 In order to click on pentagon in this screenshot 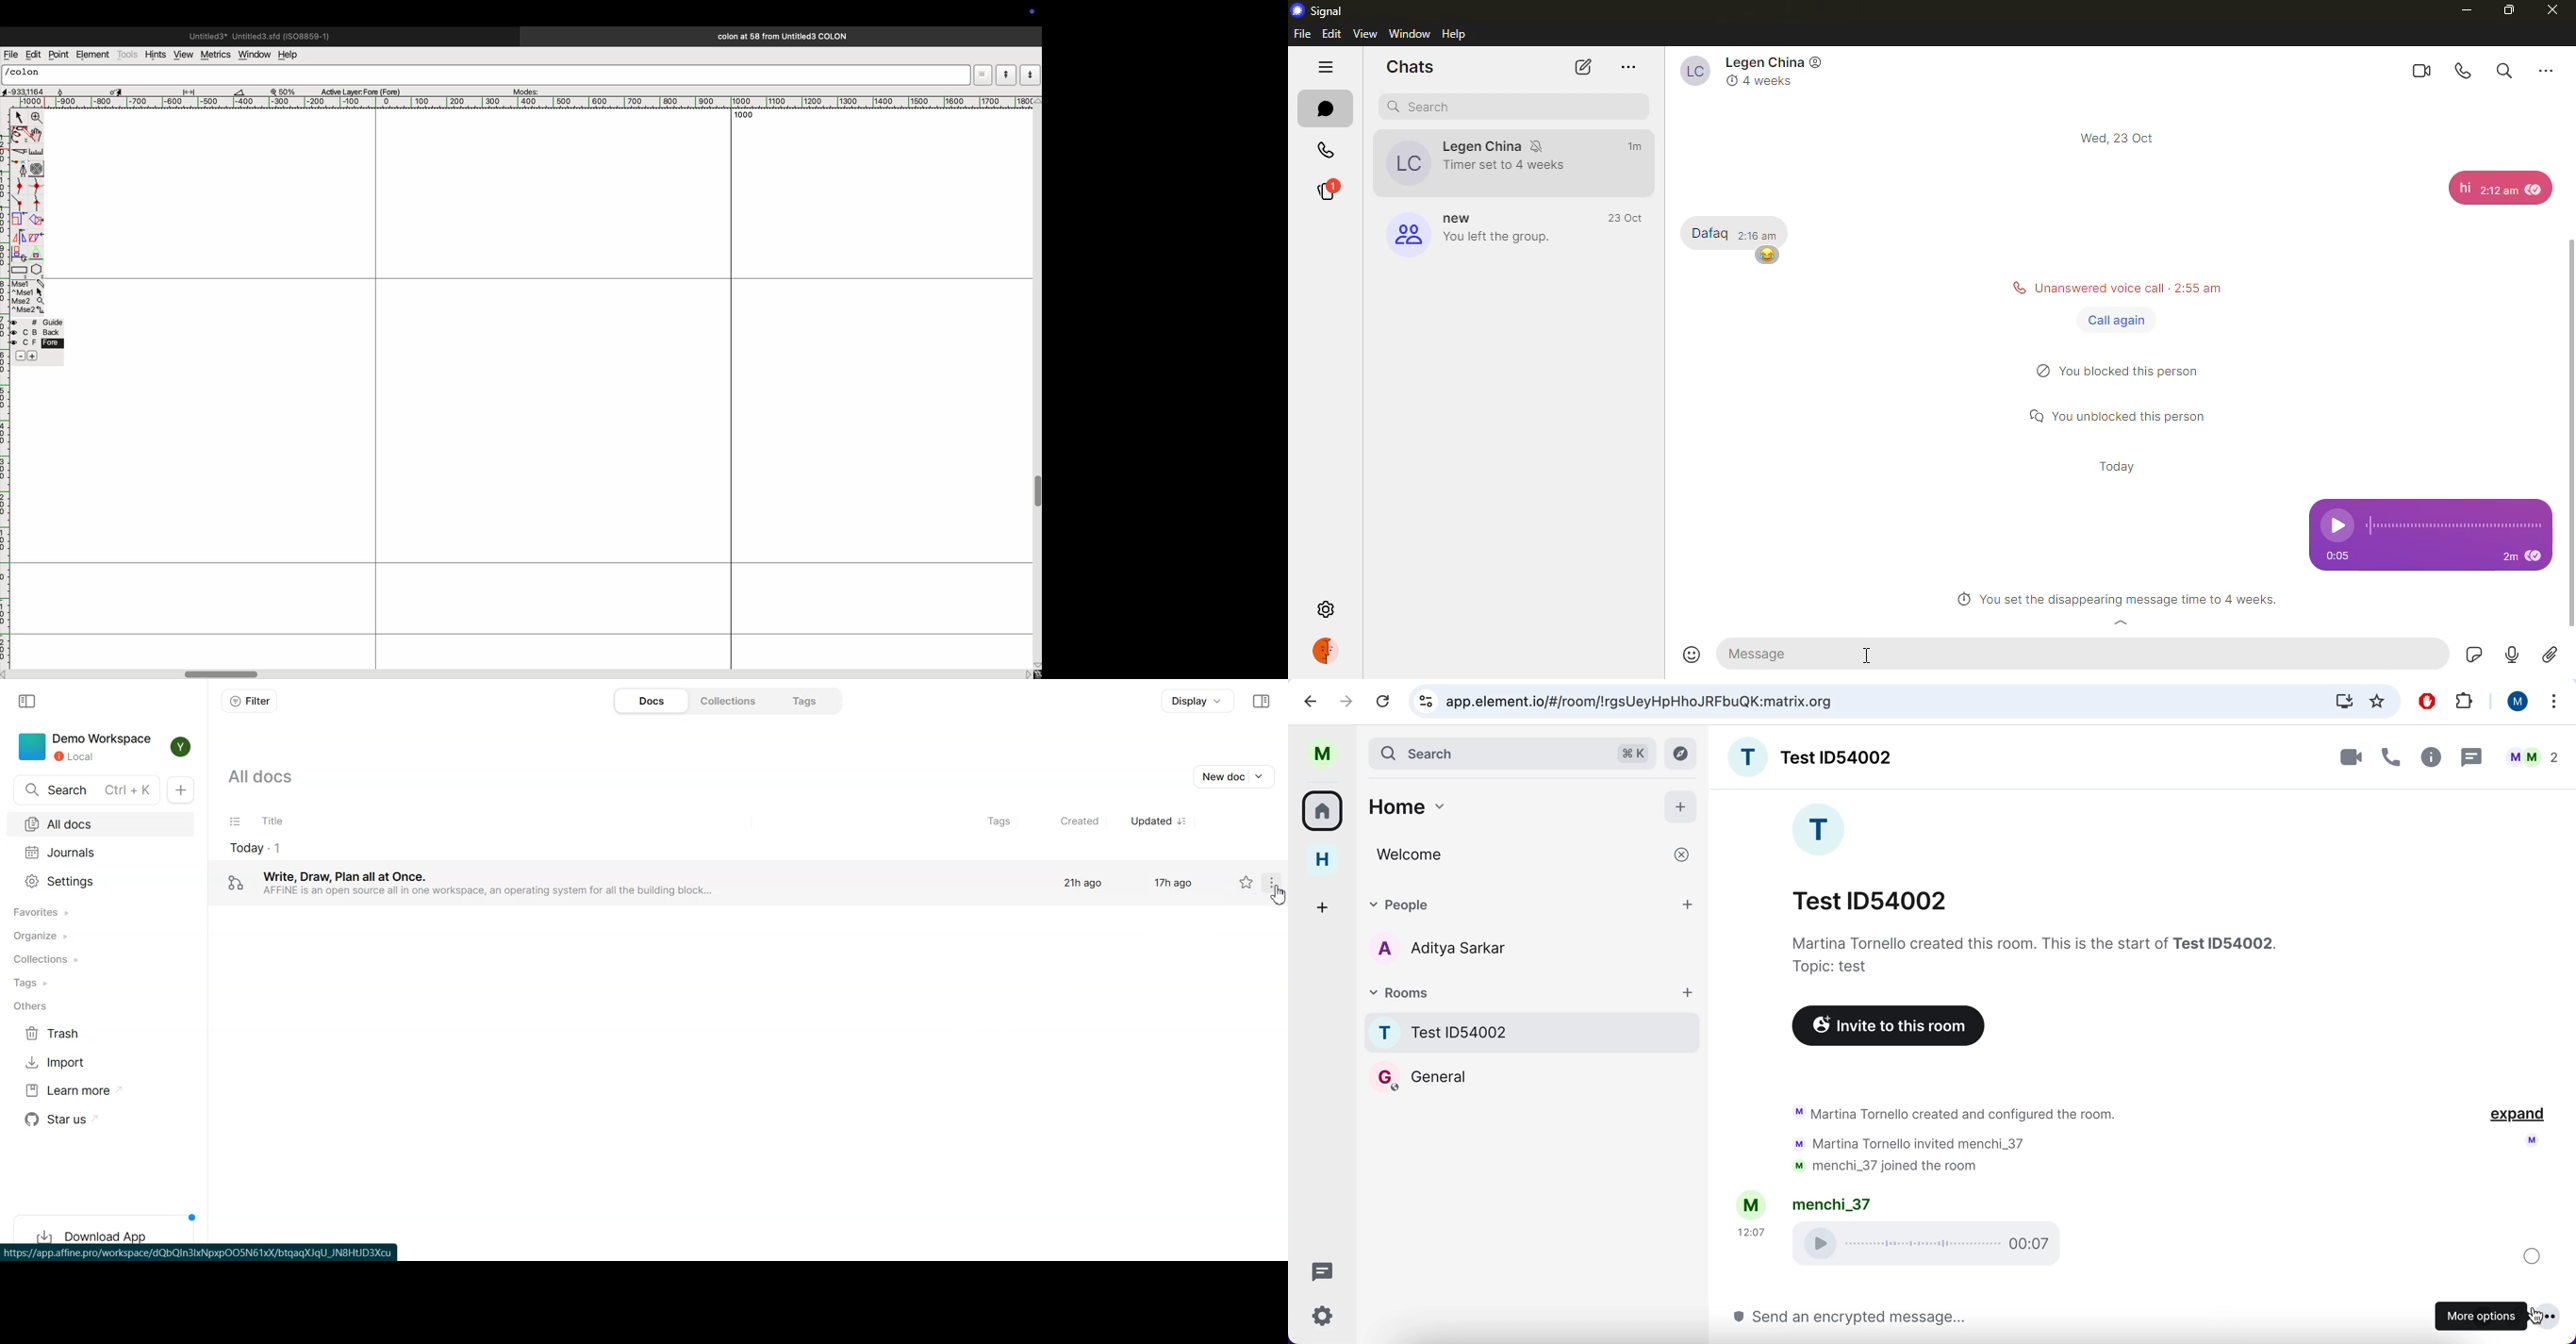, I will do `click(37, 262)`.